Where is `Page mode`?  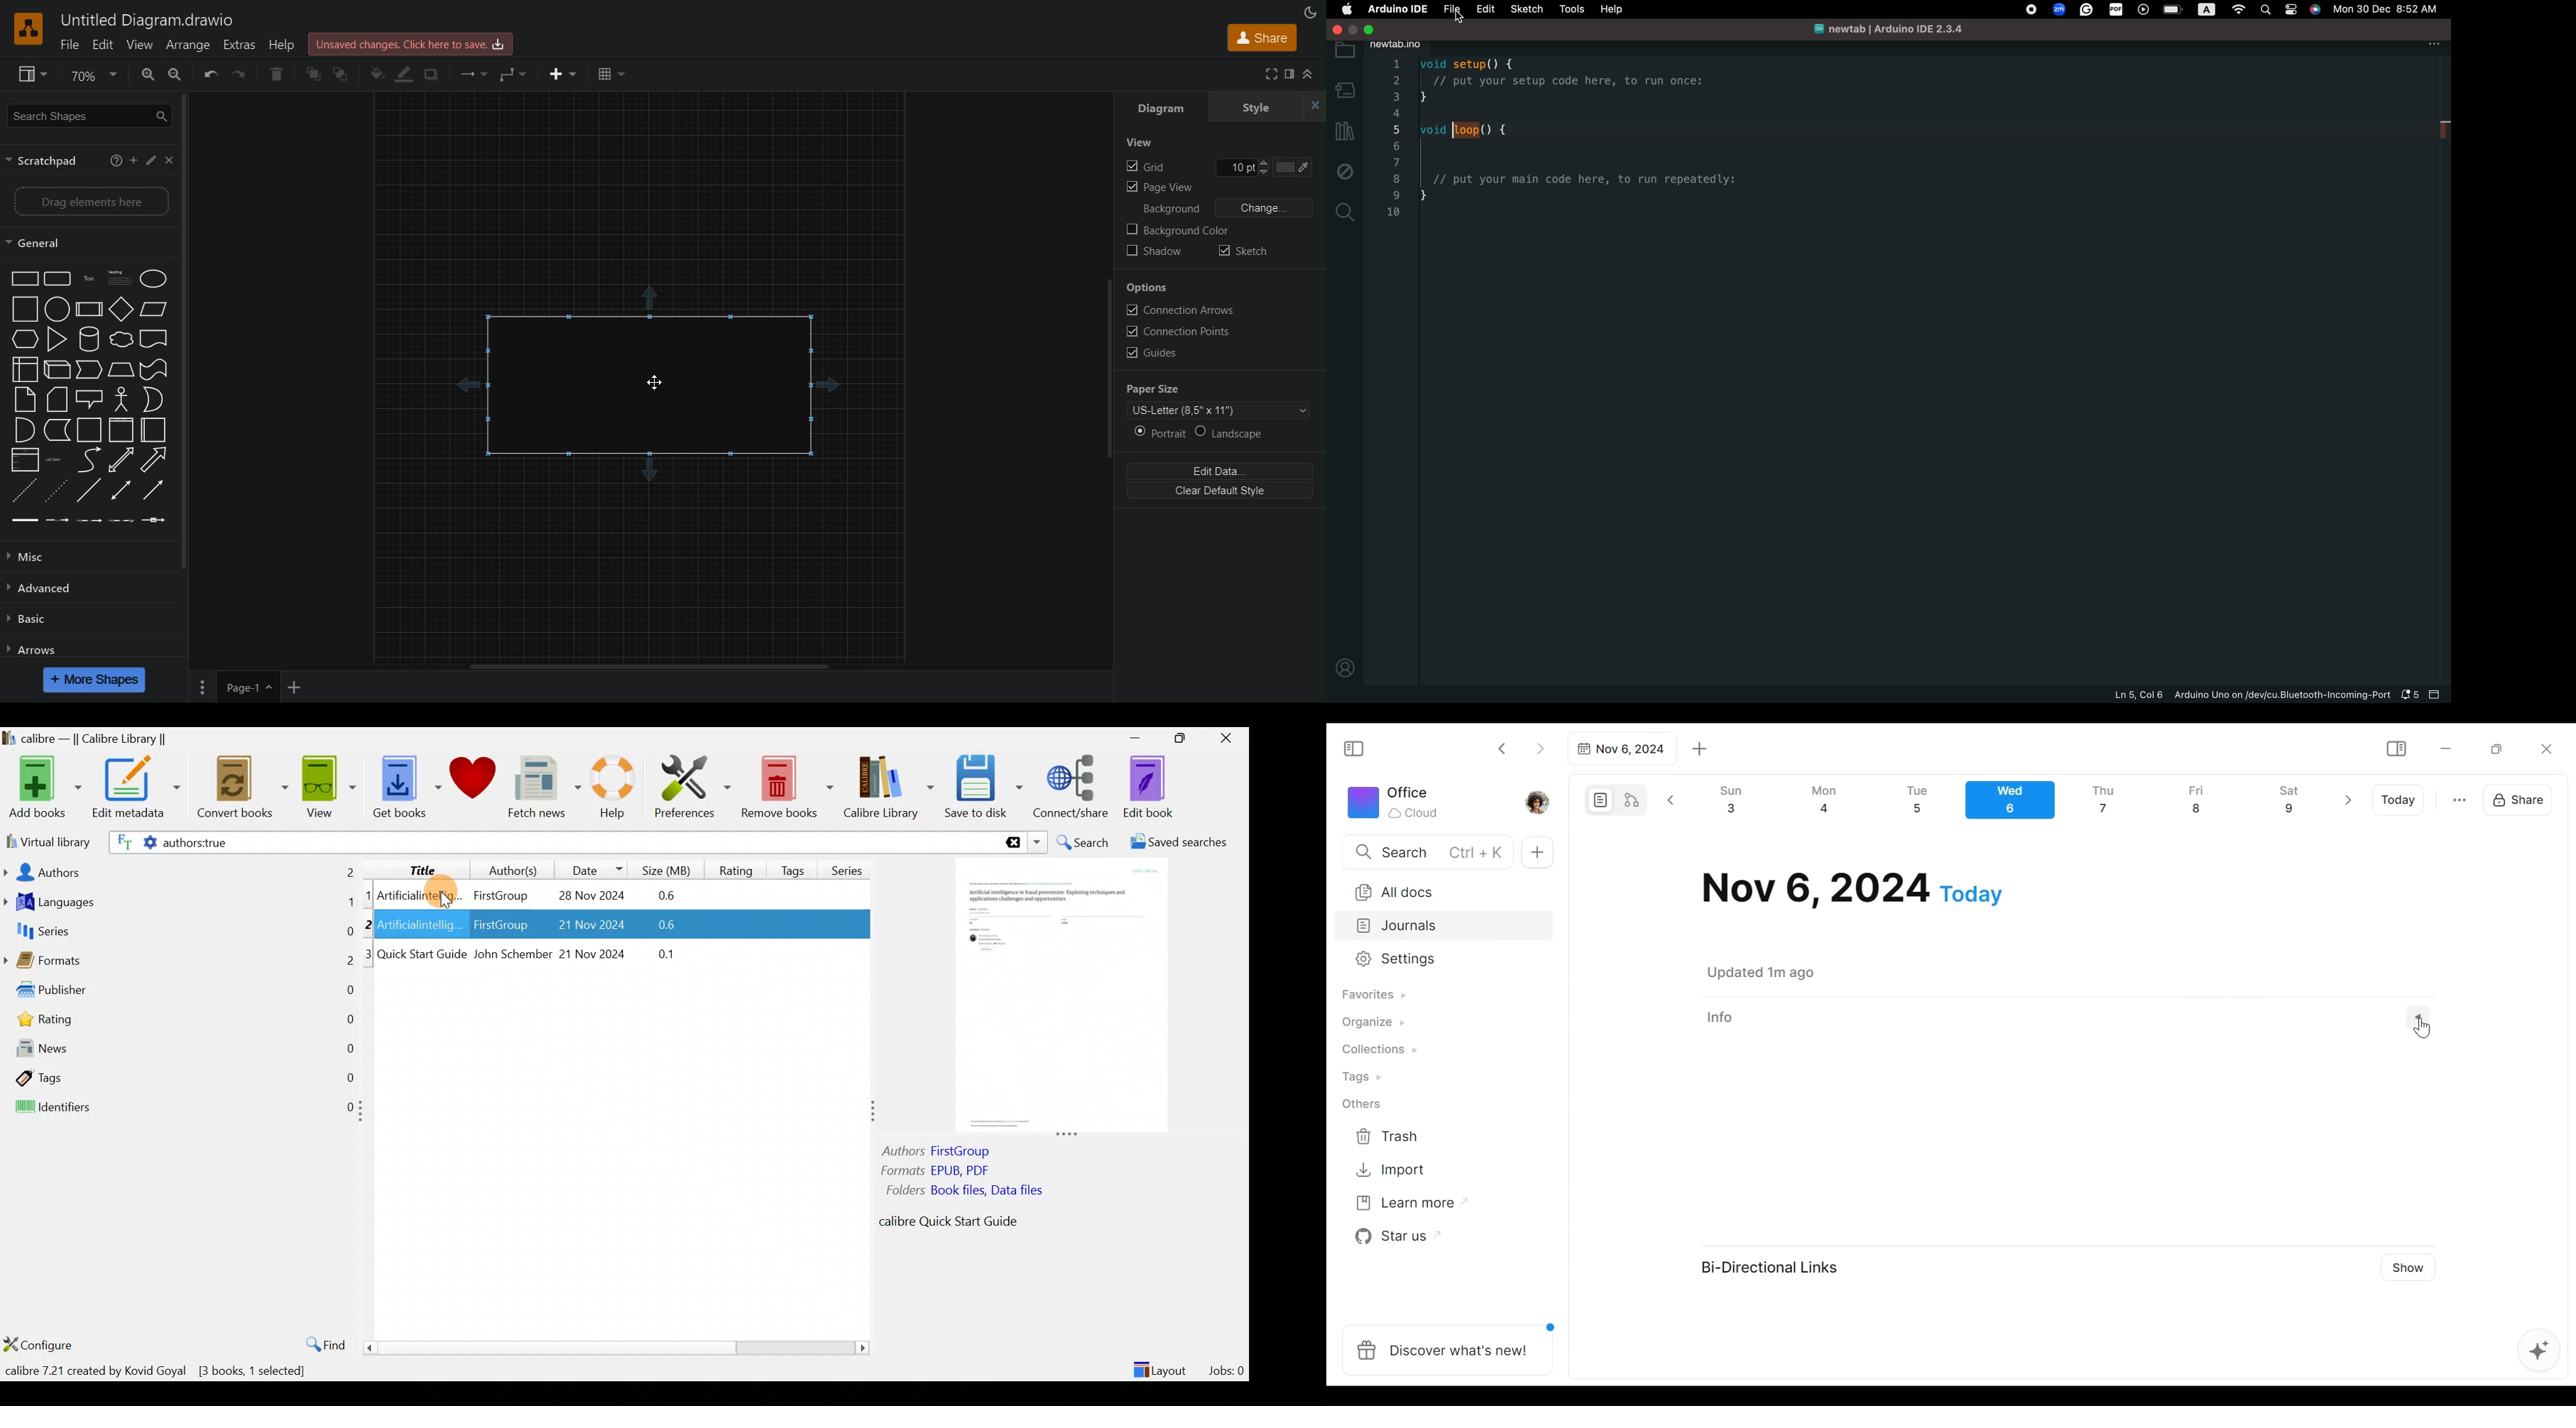
Page mode is located at coordinates (1598, 800).